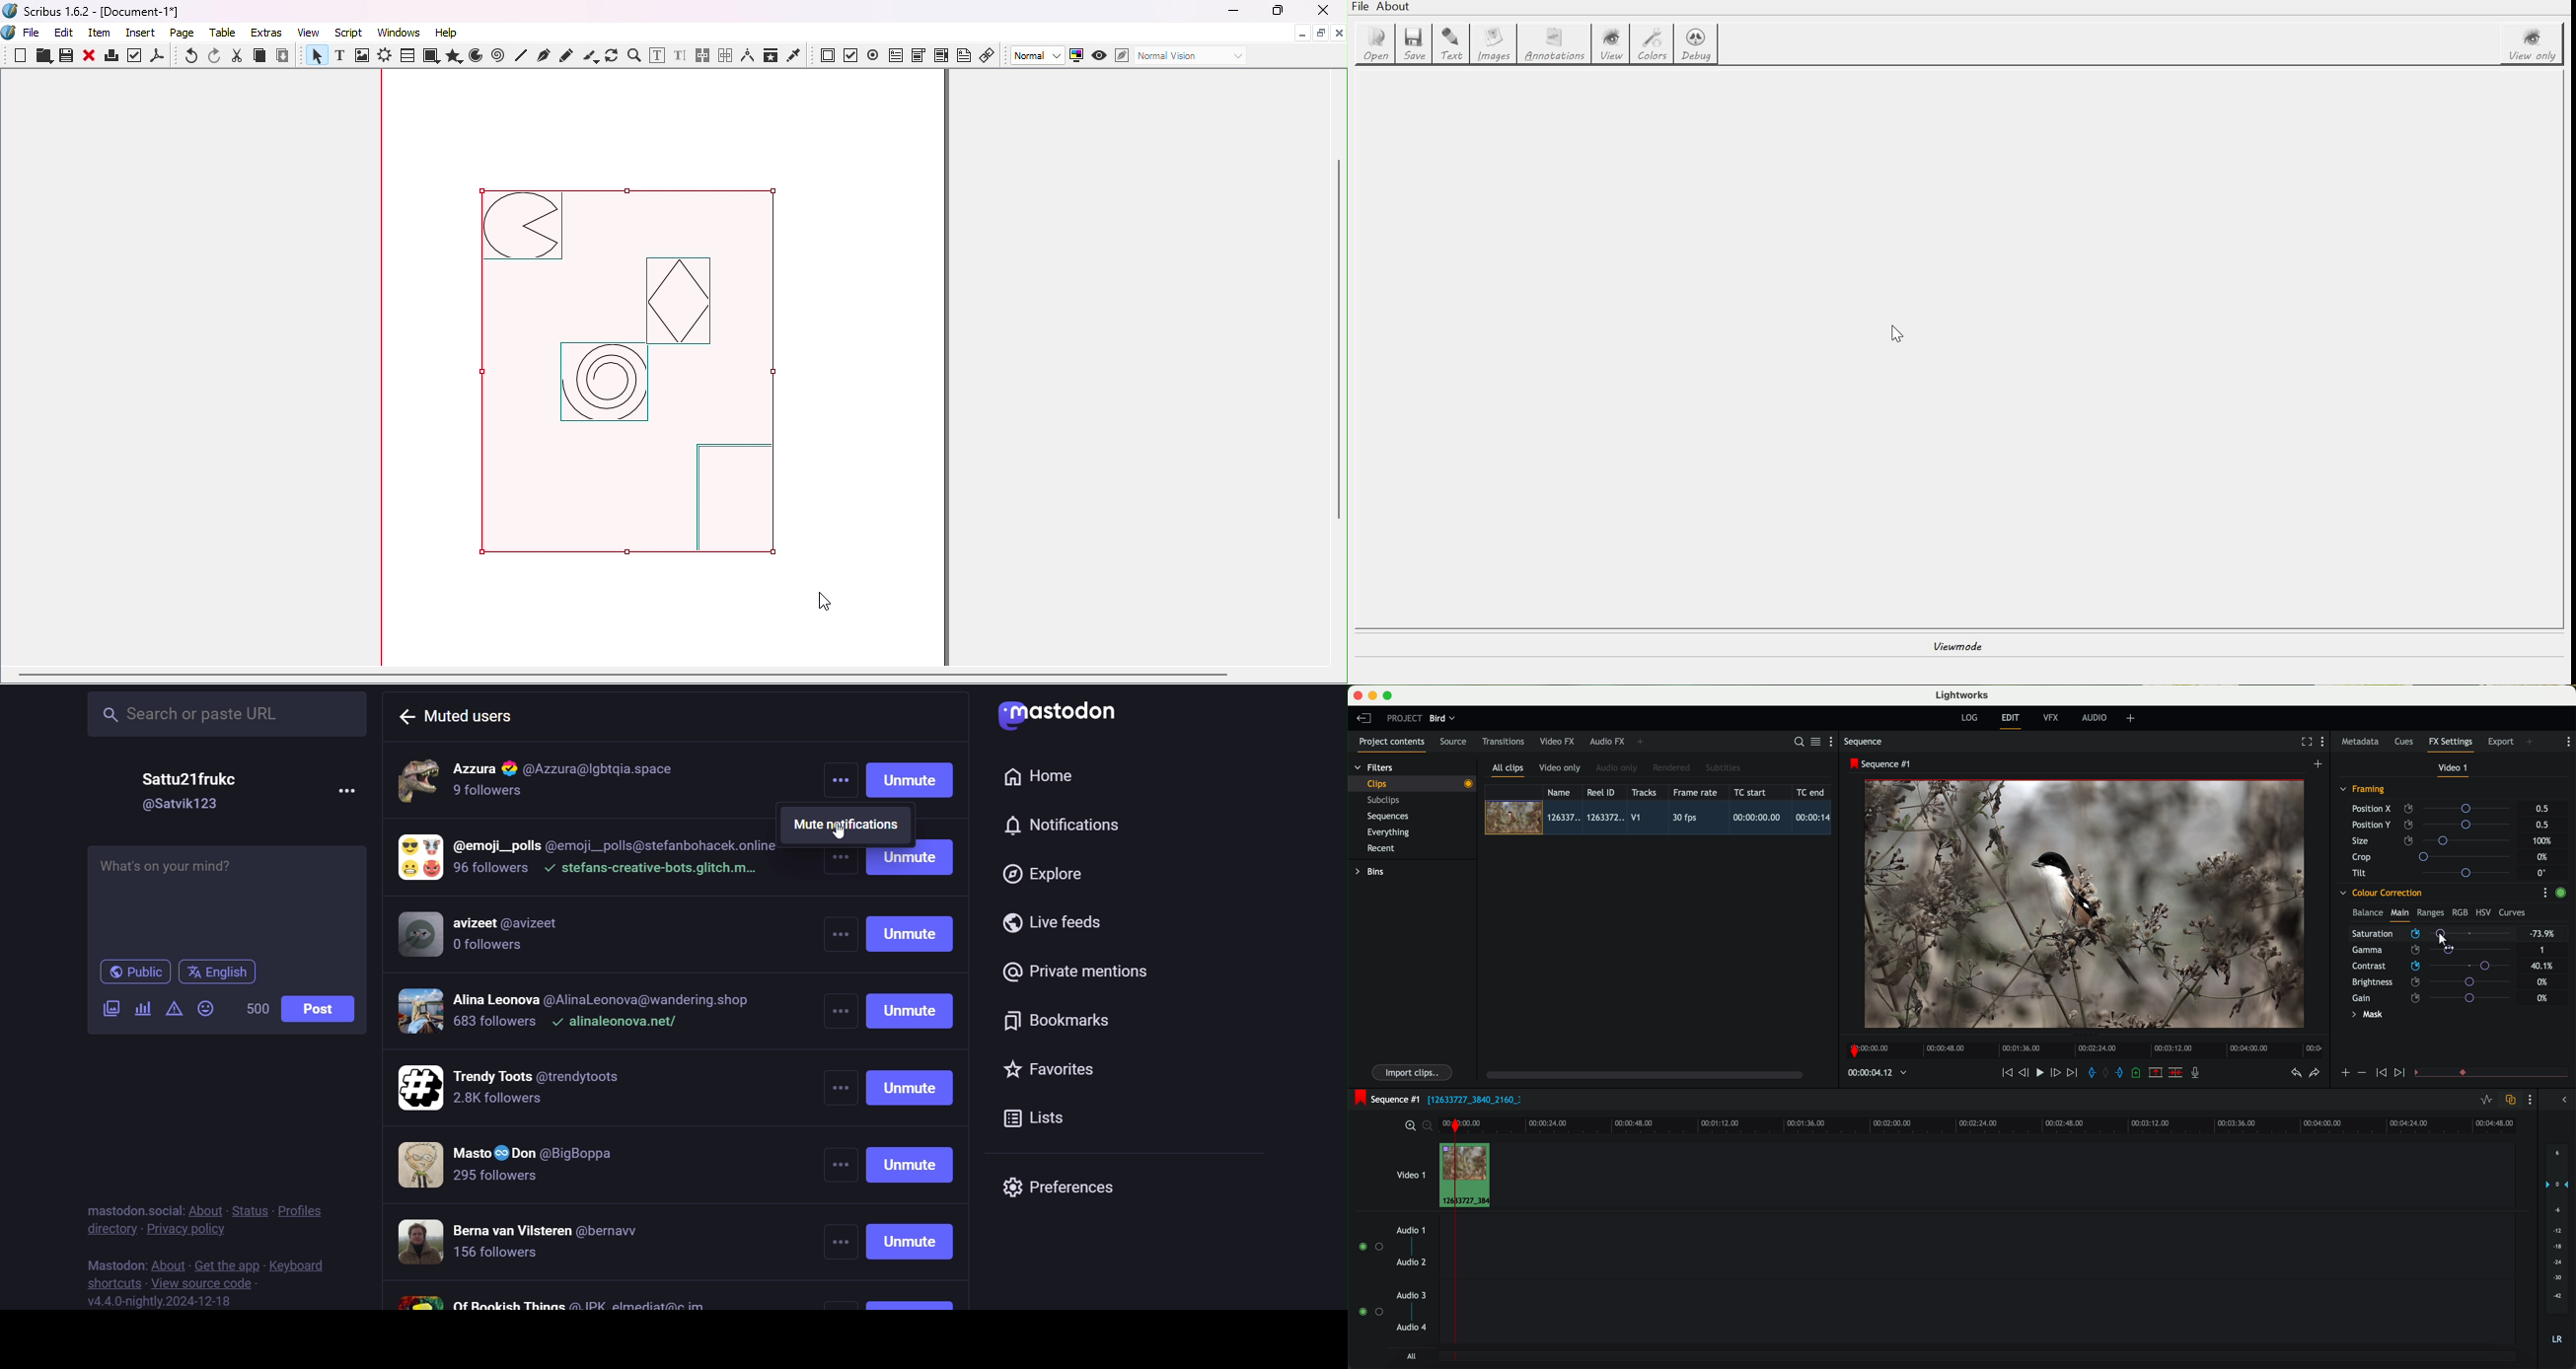  What do you see at coordinates (2380, 893) in the screenshot?
I see `colour correction` at bounding box center [2380, 893].